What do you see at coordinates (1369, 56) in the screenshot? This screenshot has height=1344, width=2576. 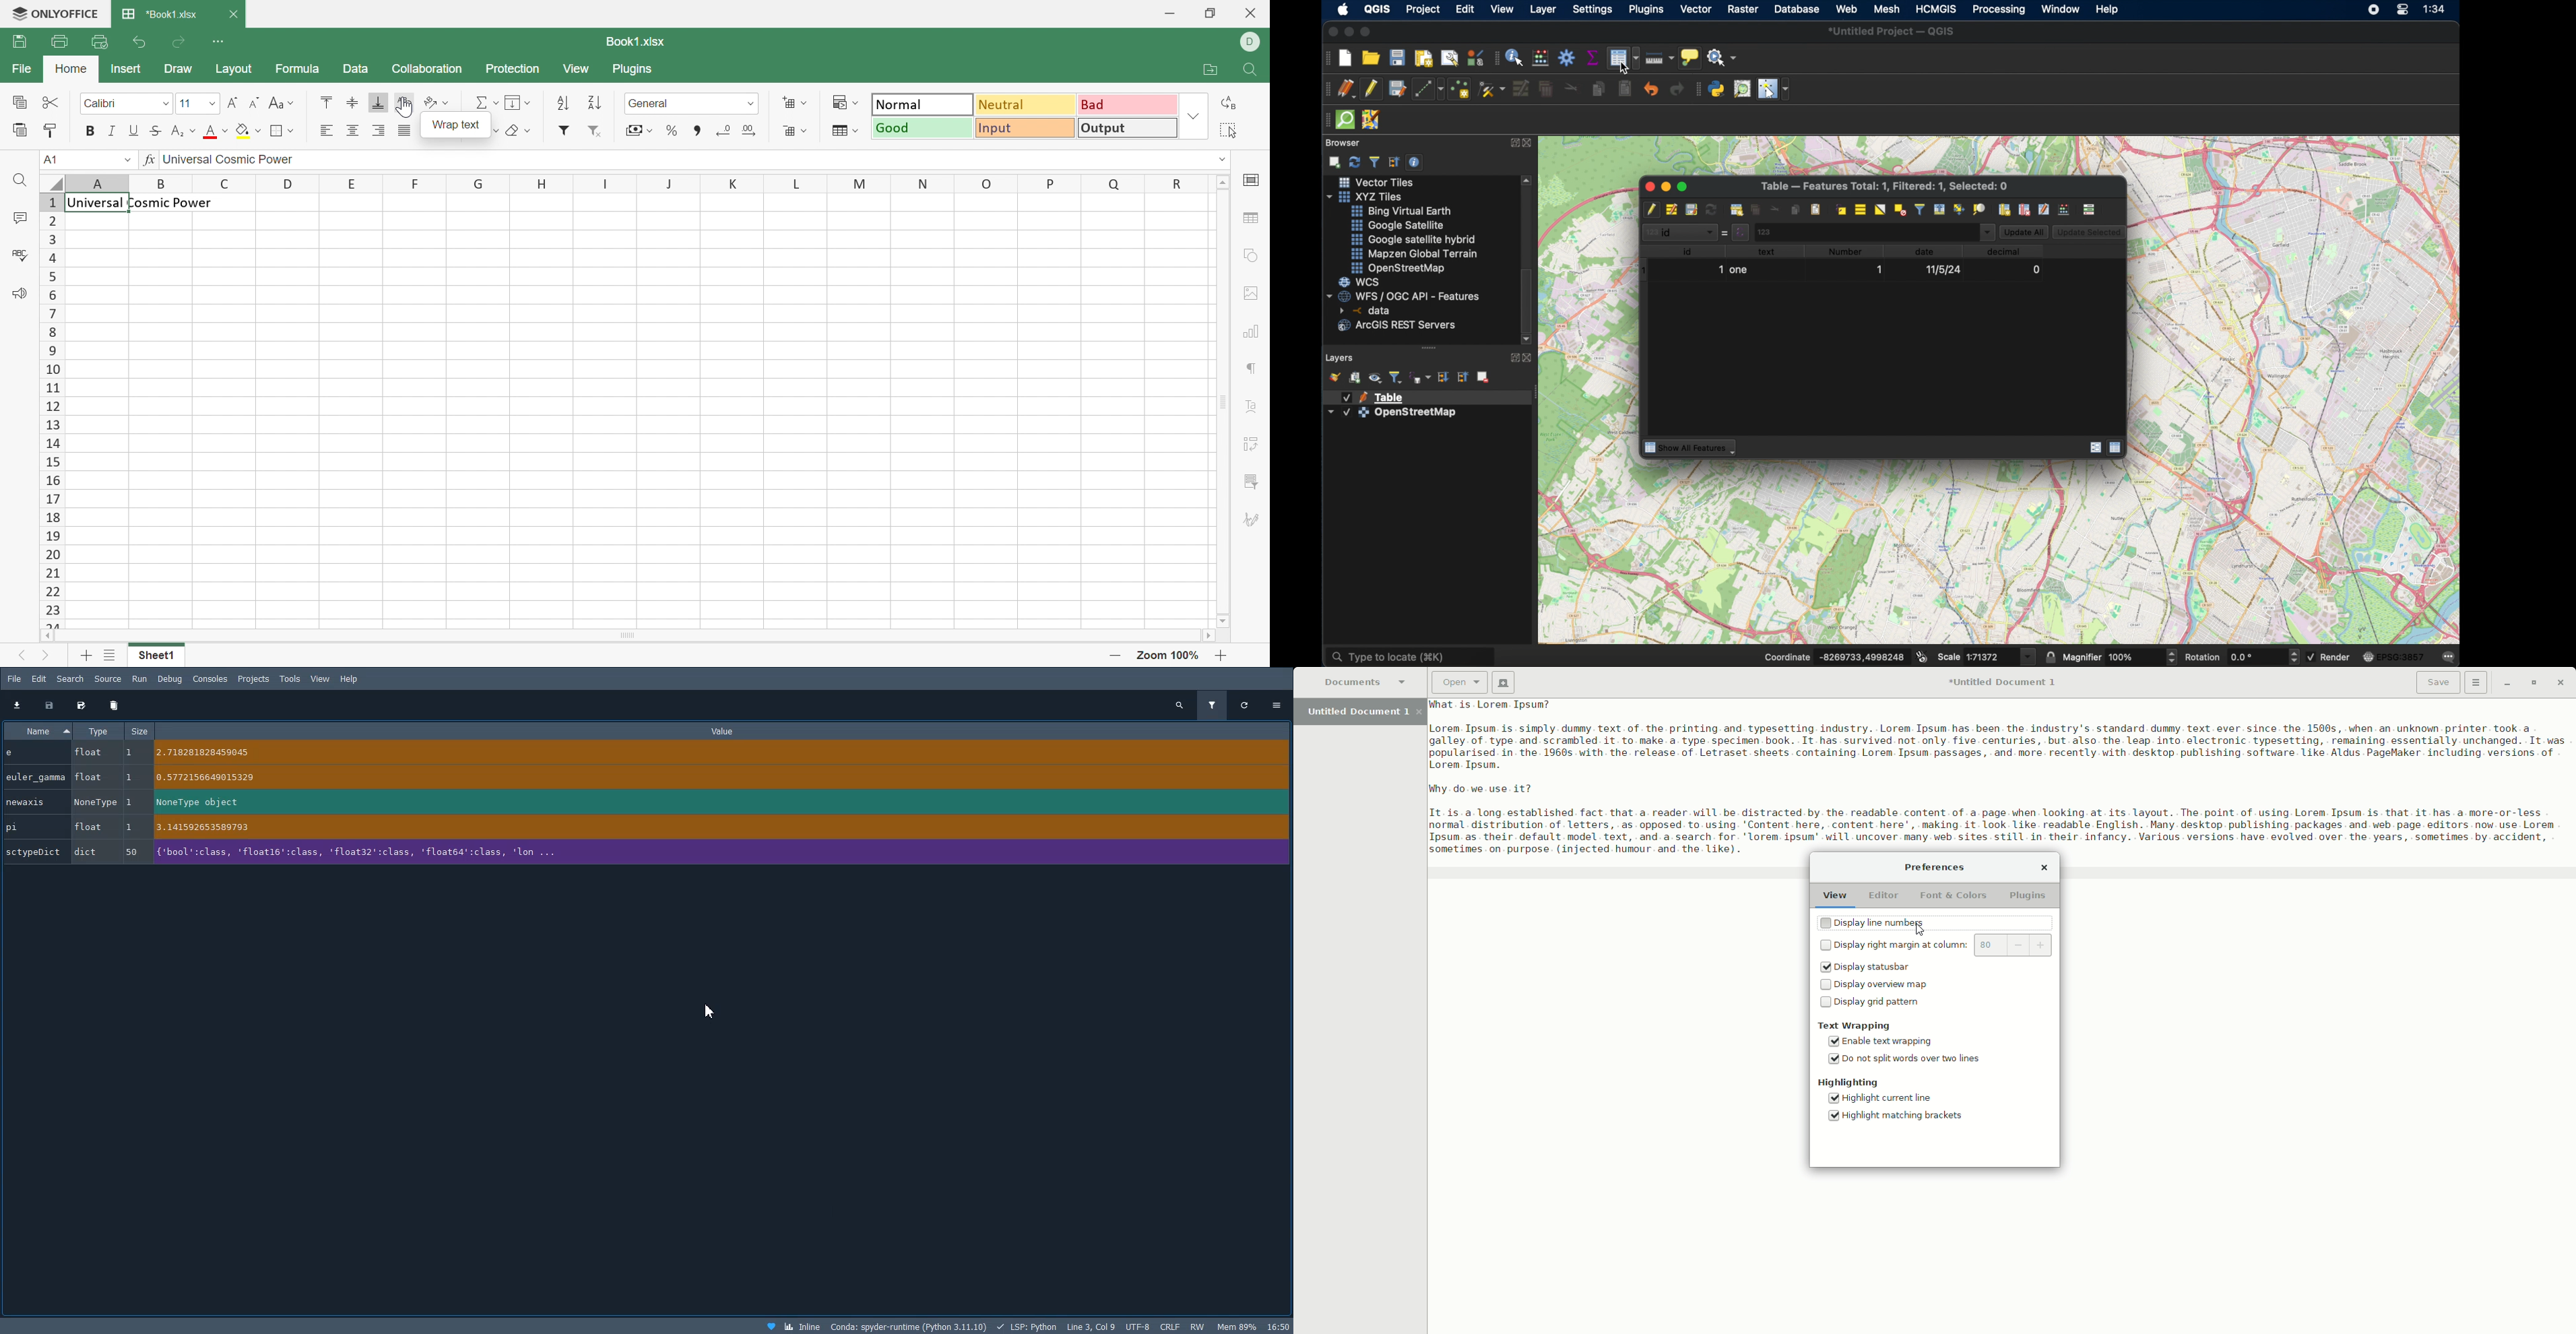 I see `open project` at bounding box center [1369, 56].